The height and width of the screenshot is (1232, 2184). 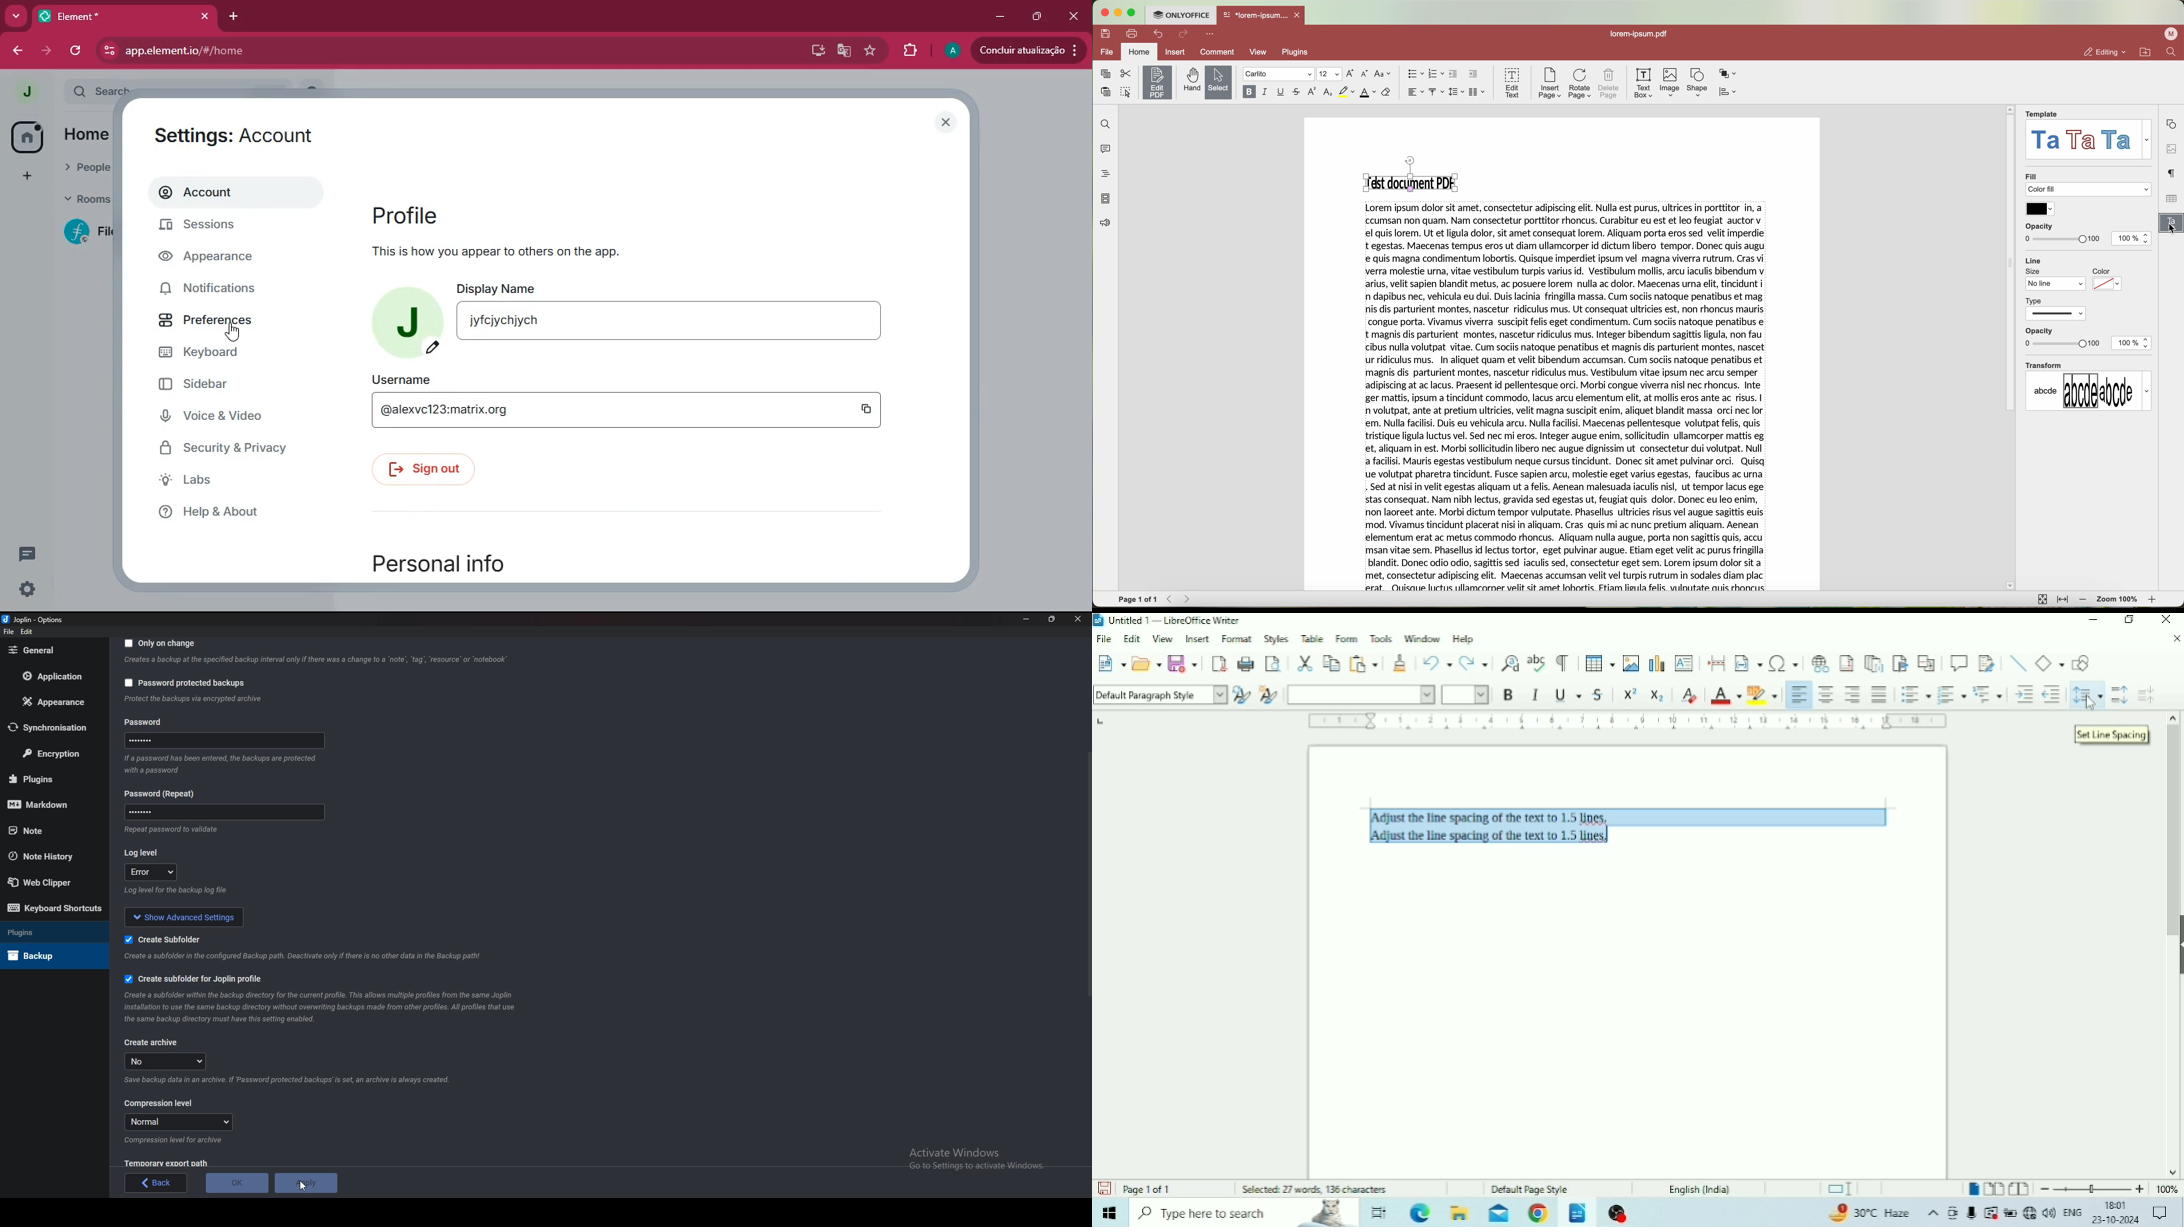 I want to click on Underline, so click(x=1567, y=694).